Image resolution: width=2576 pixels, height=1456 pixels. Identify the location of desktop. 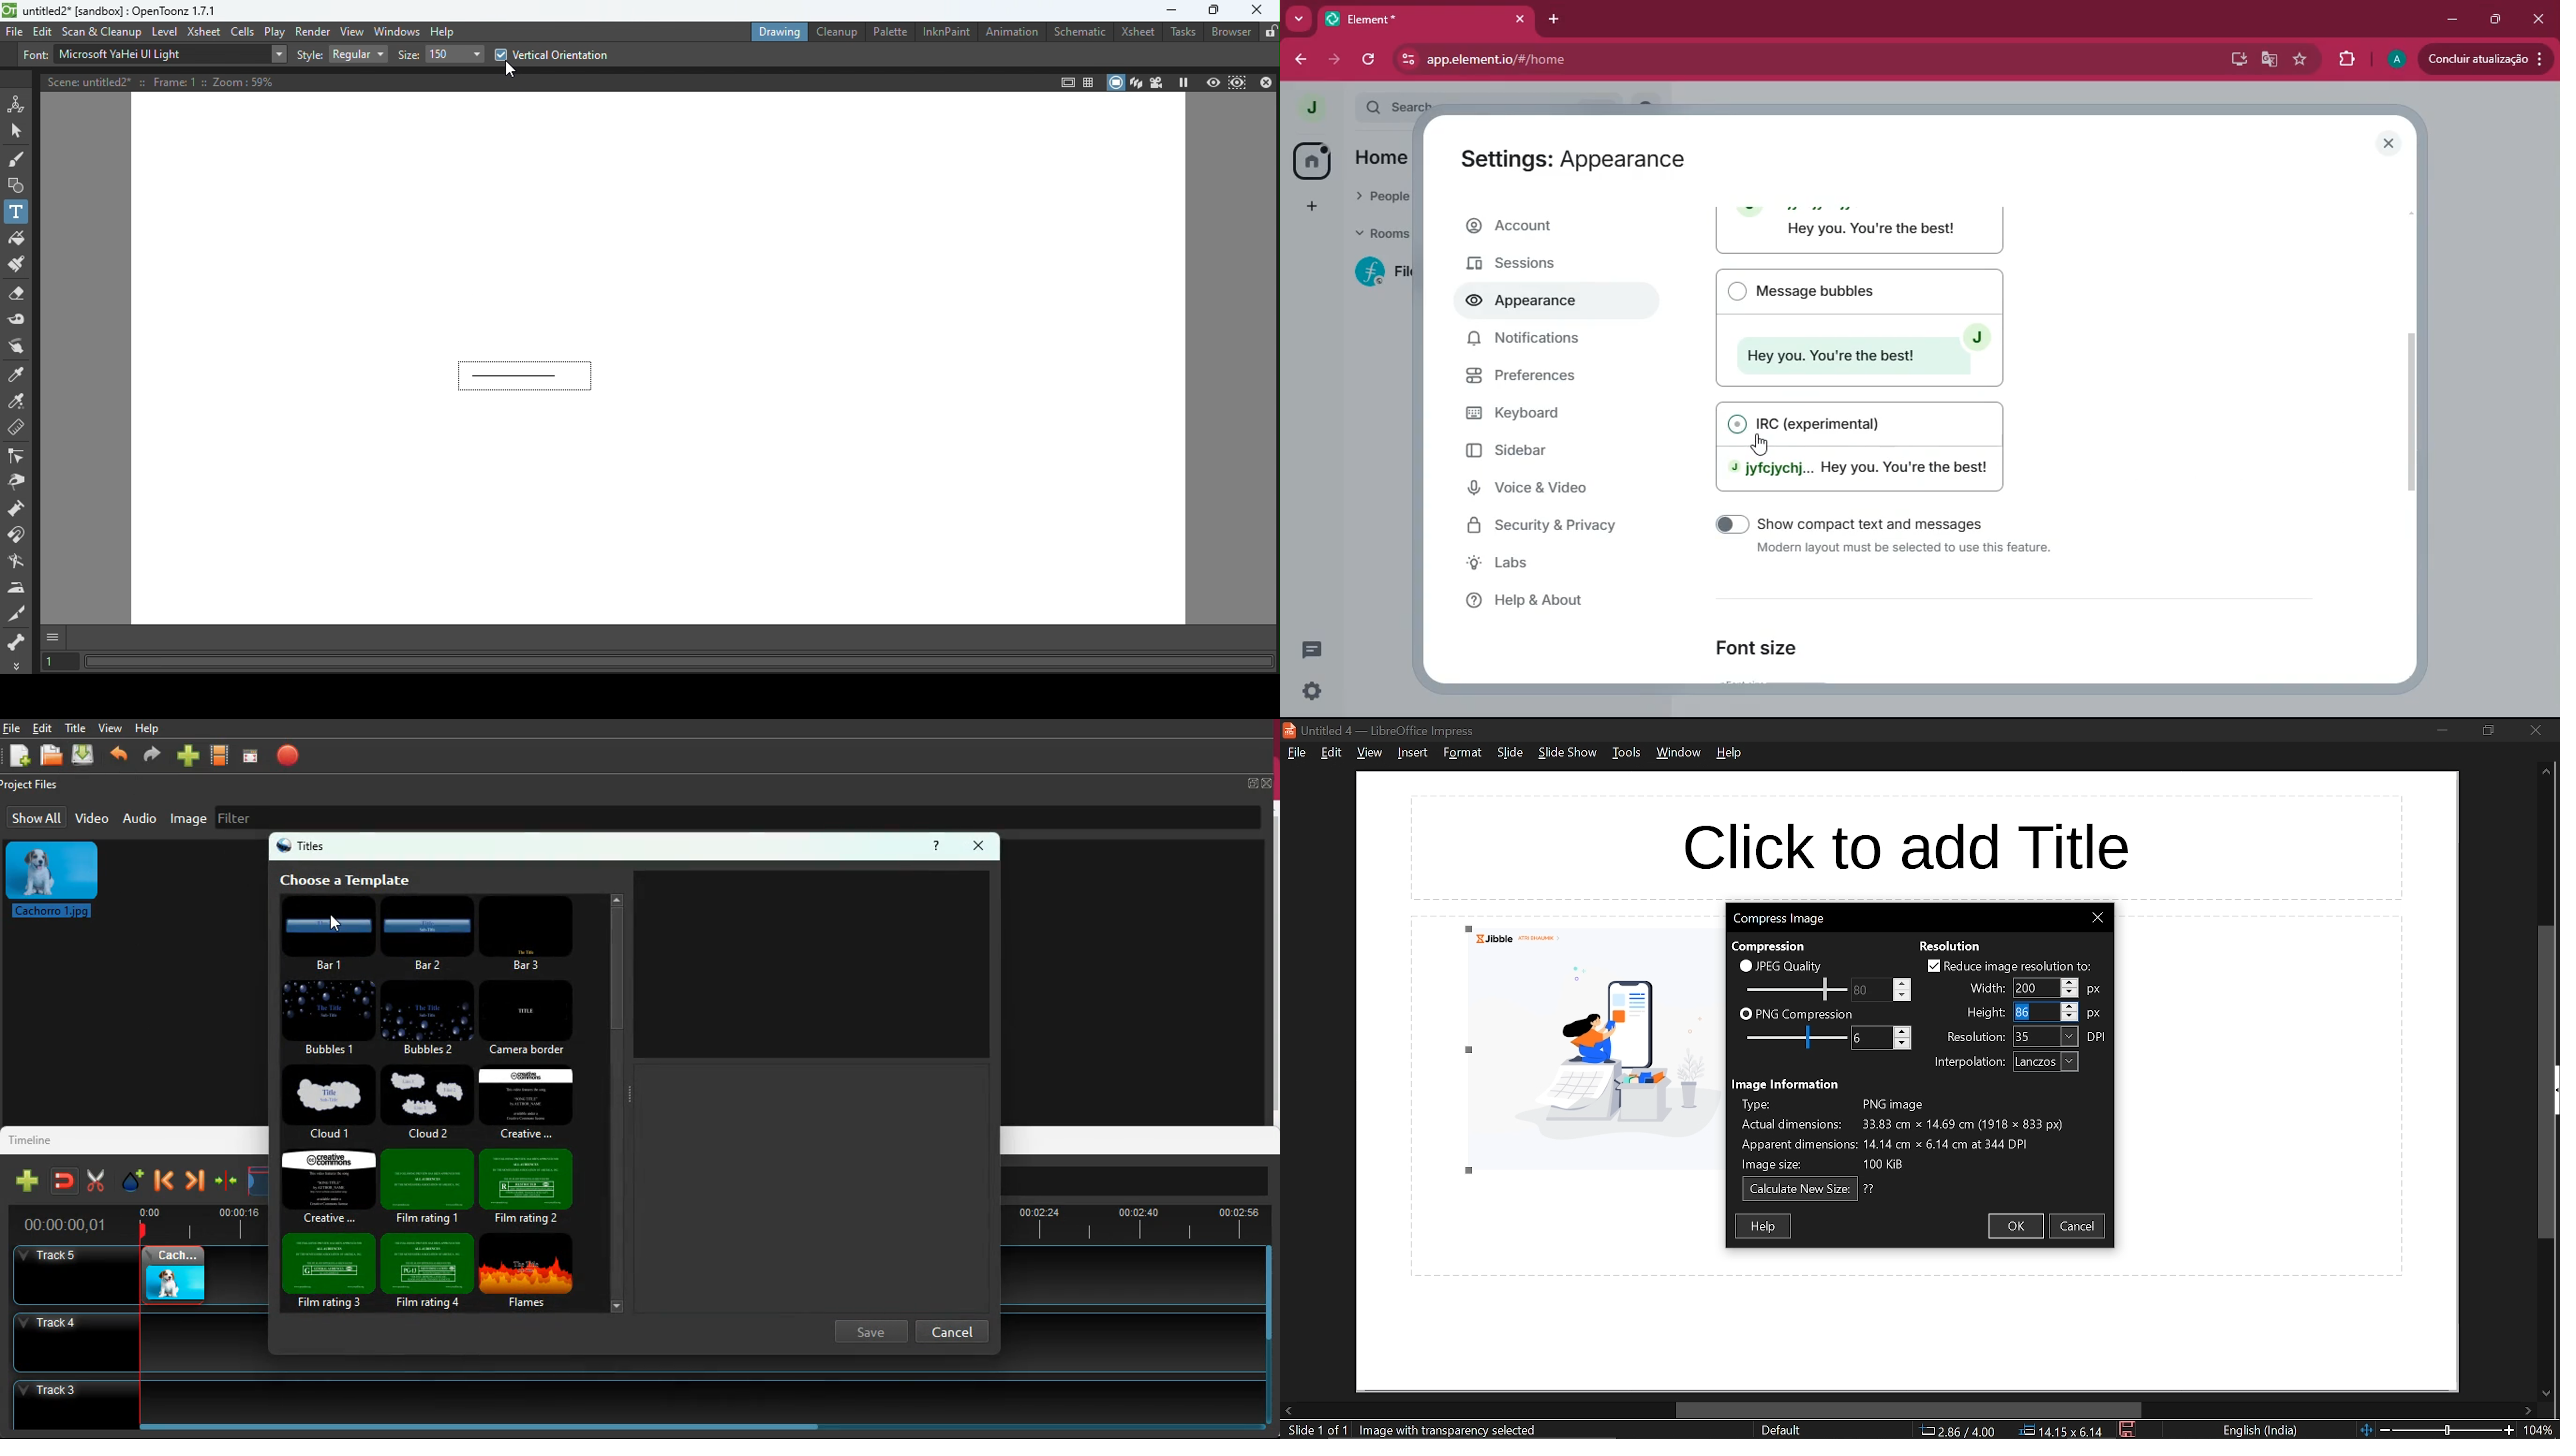
(2236, 60).